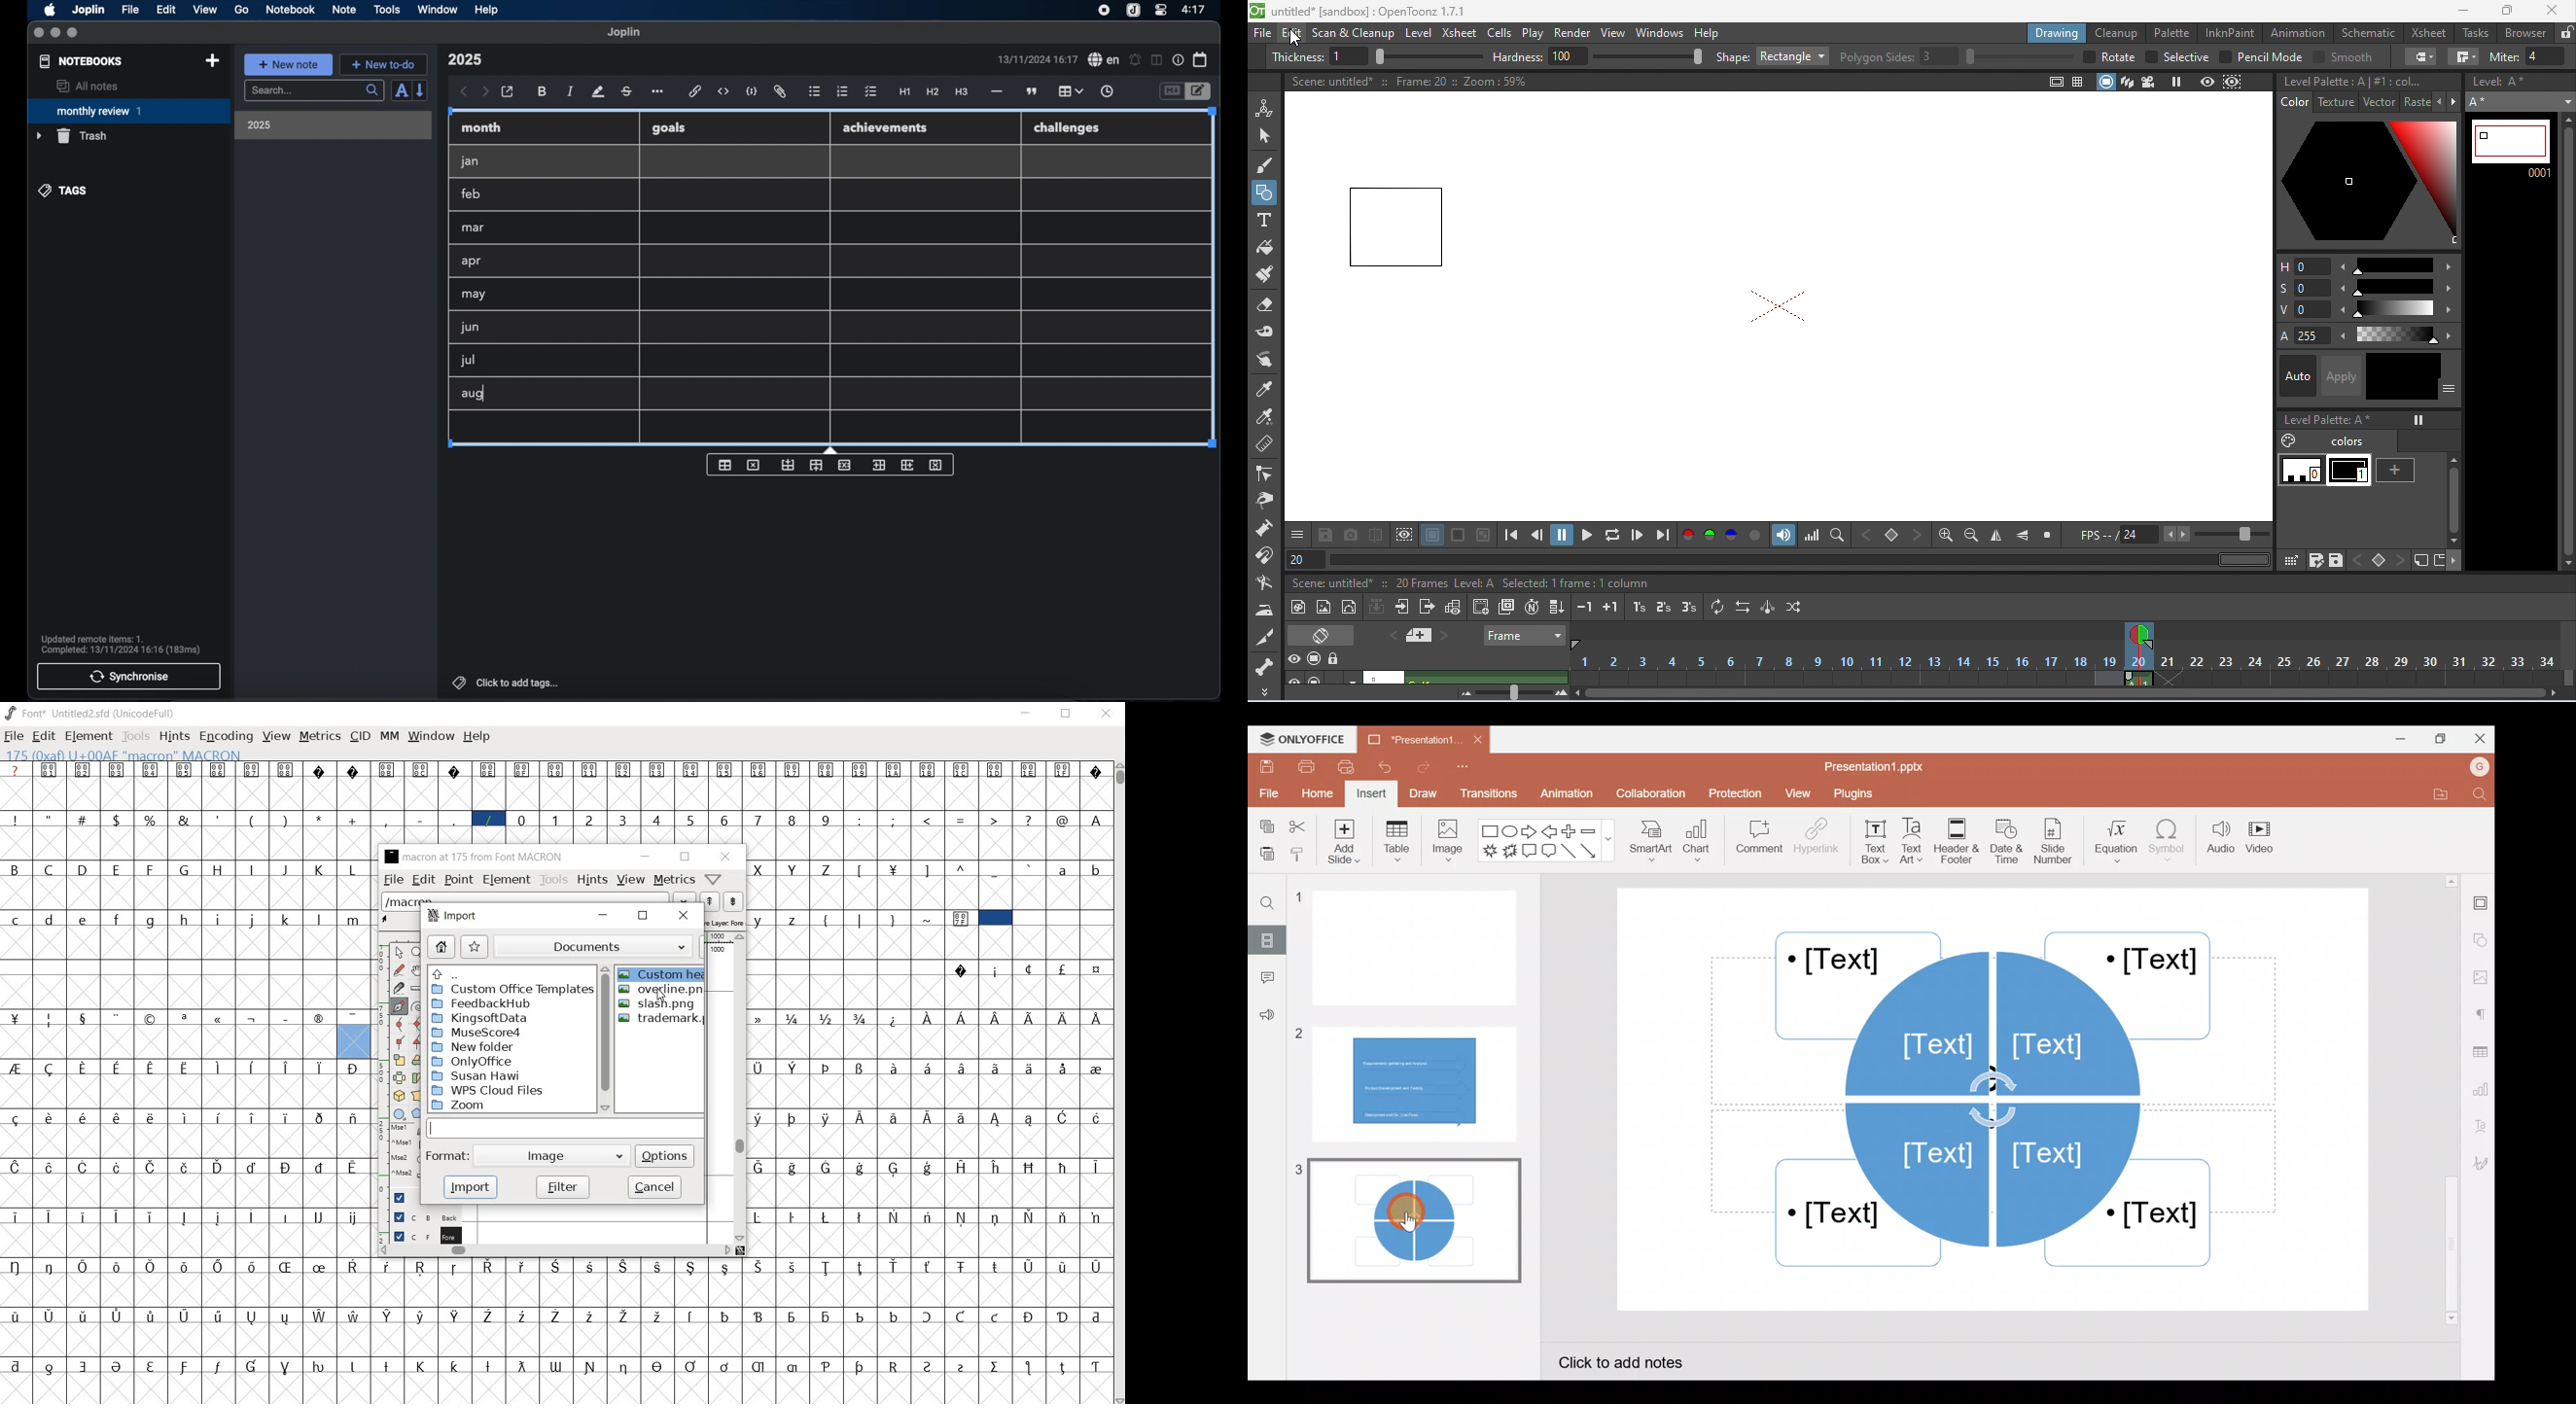 This screenshot has width=2576, height=1428. Describe the element at coordinates (752, 92) in the screenshot. I see `code` at that location.